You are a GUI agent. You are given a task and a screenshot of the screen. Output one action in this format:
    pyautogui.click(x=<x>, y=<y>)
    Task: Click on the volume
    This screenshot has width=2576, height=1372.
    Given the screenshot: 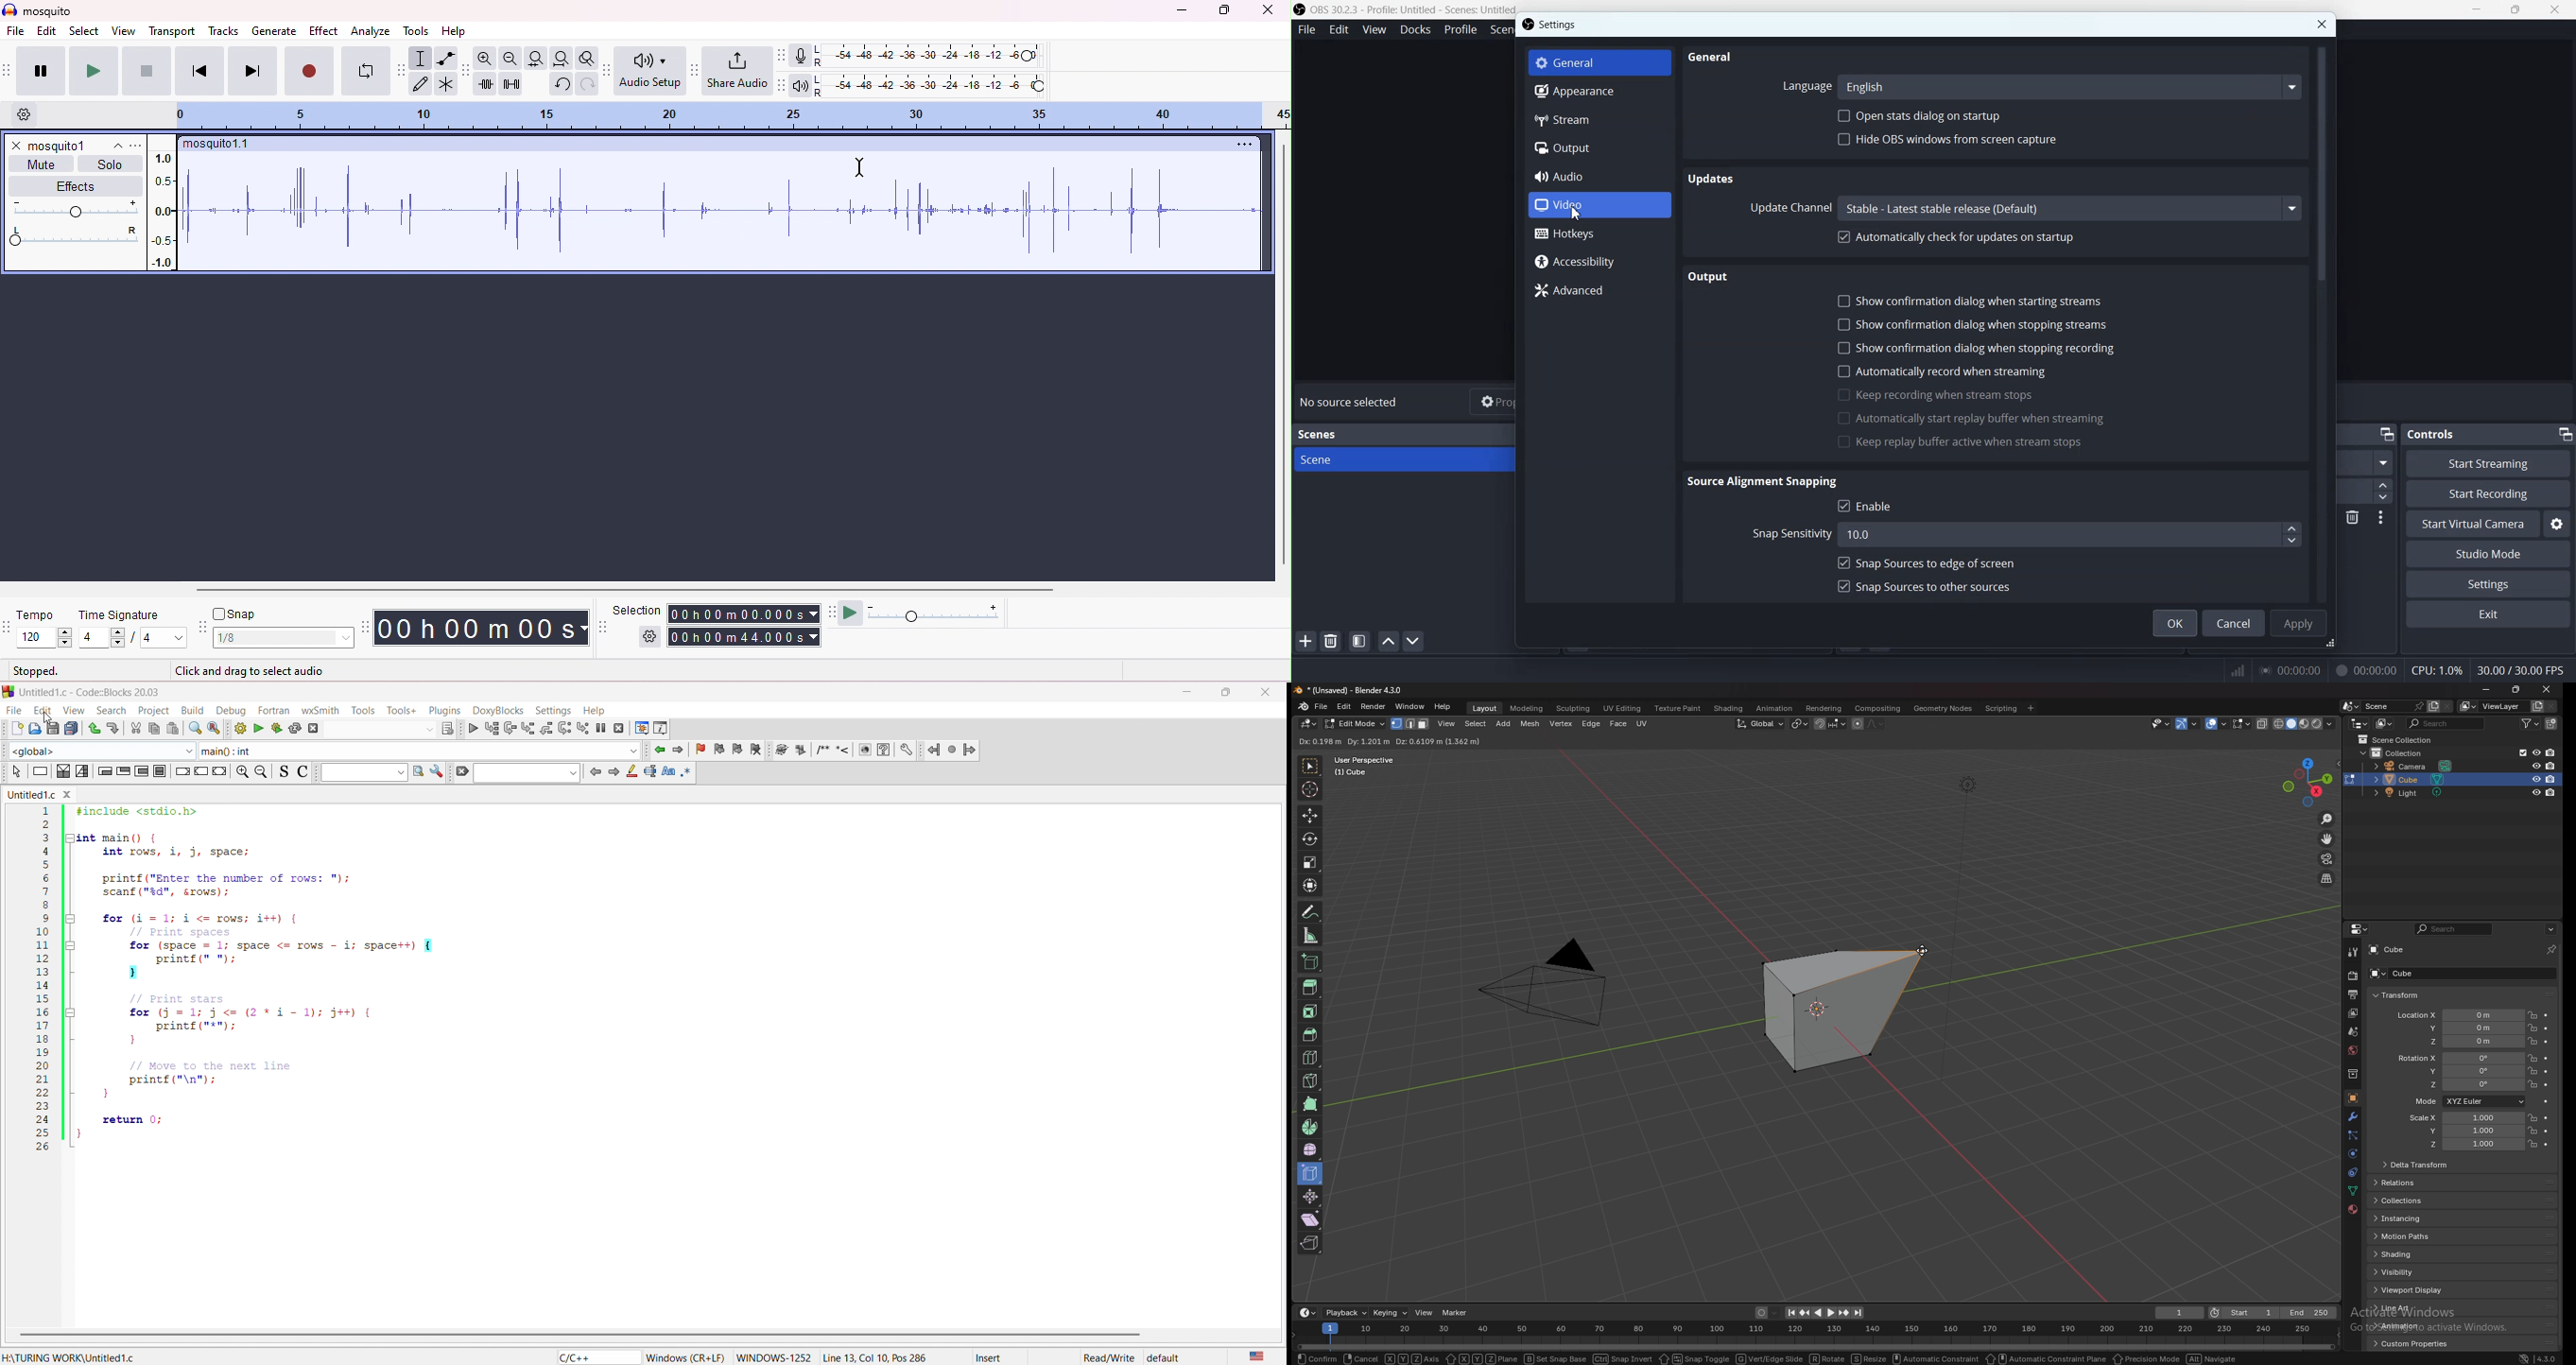 What is the action you would take?
    pyautogui.click(x=73, y=208)
    